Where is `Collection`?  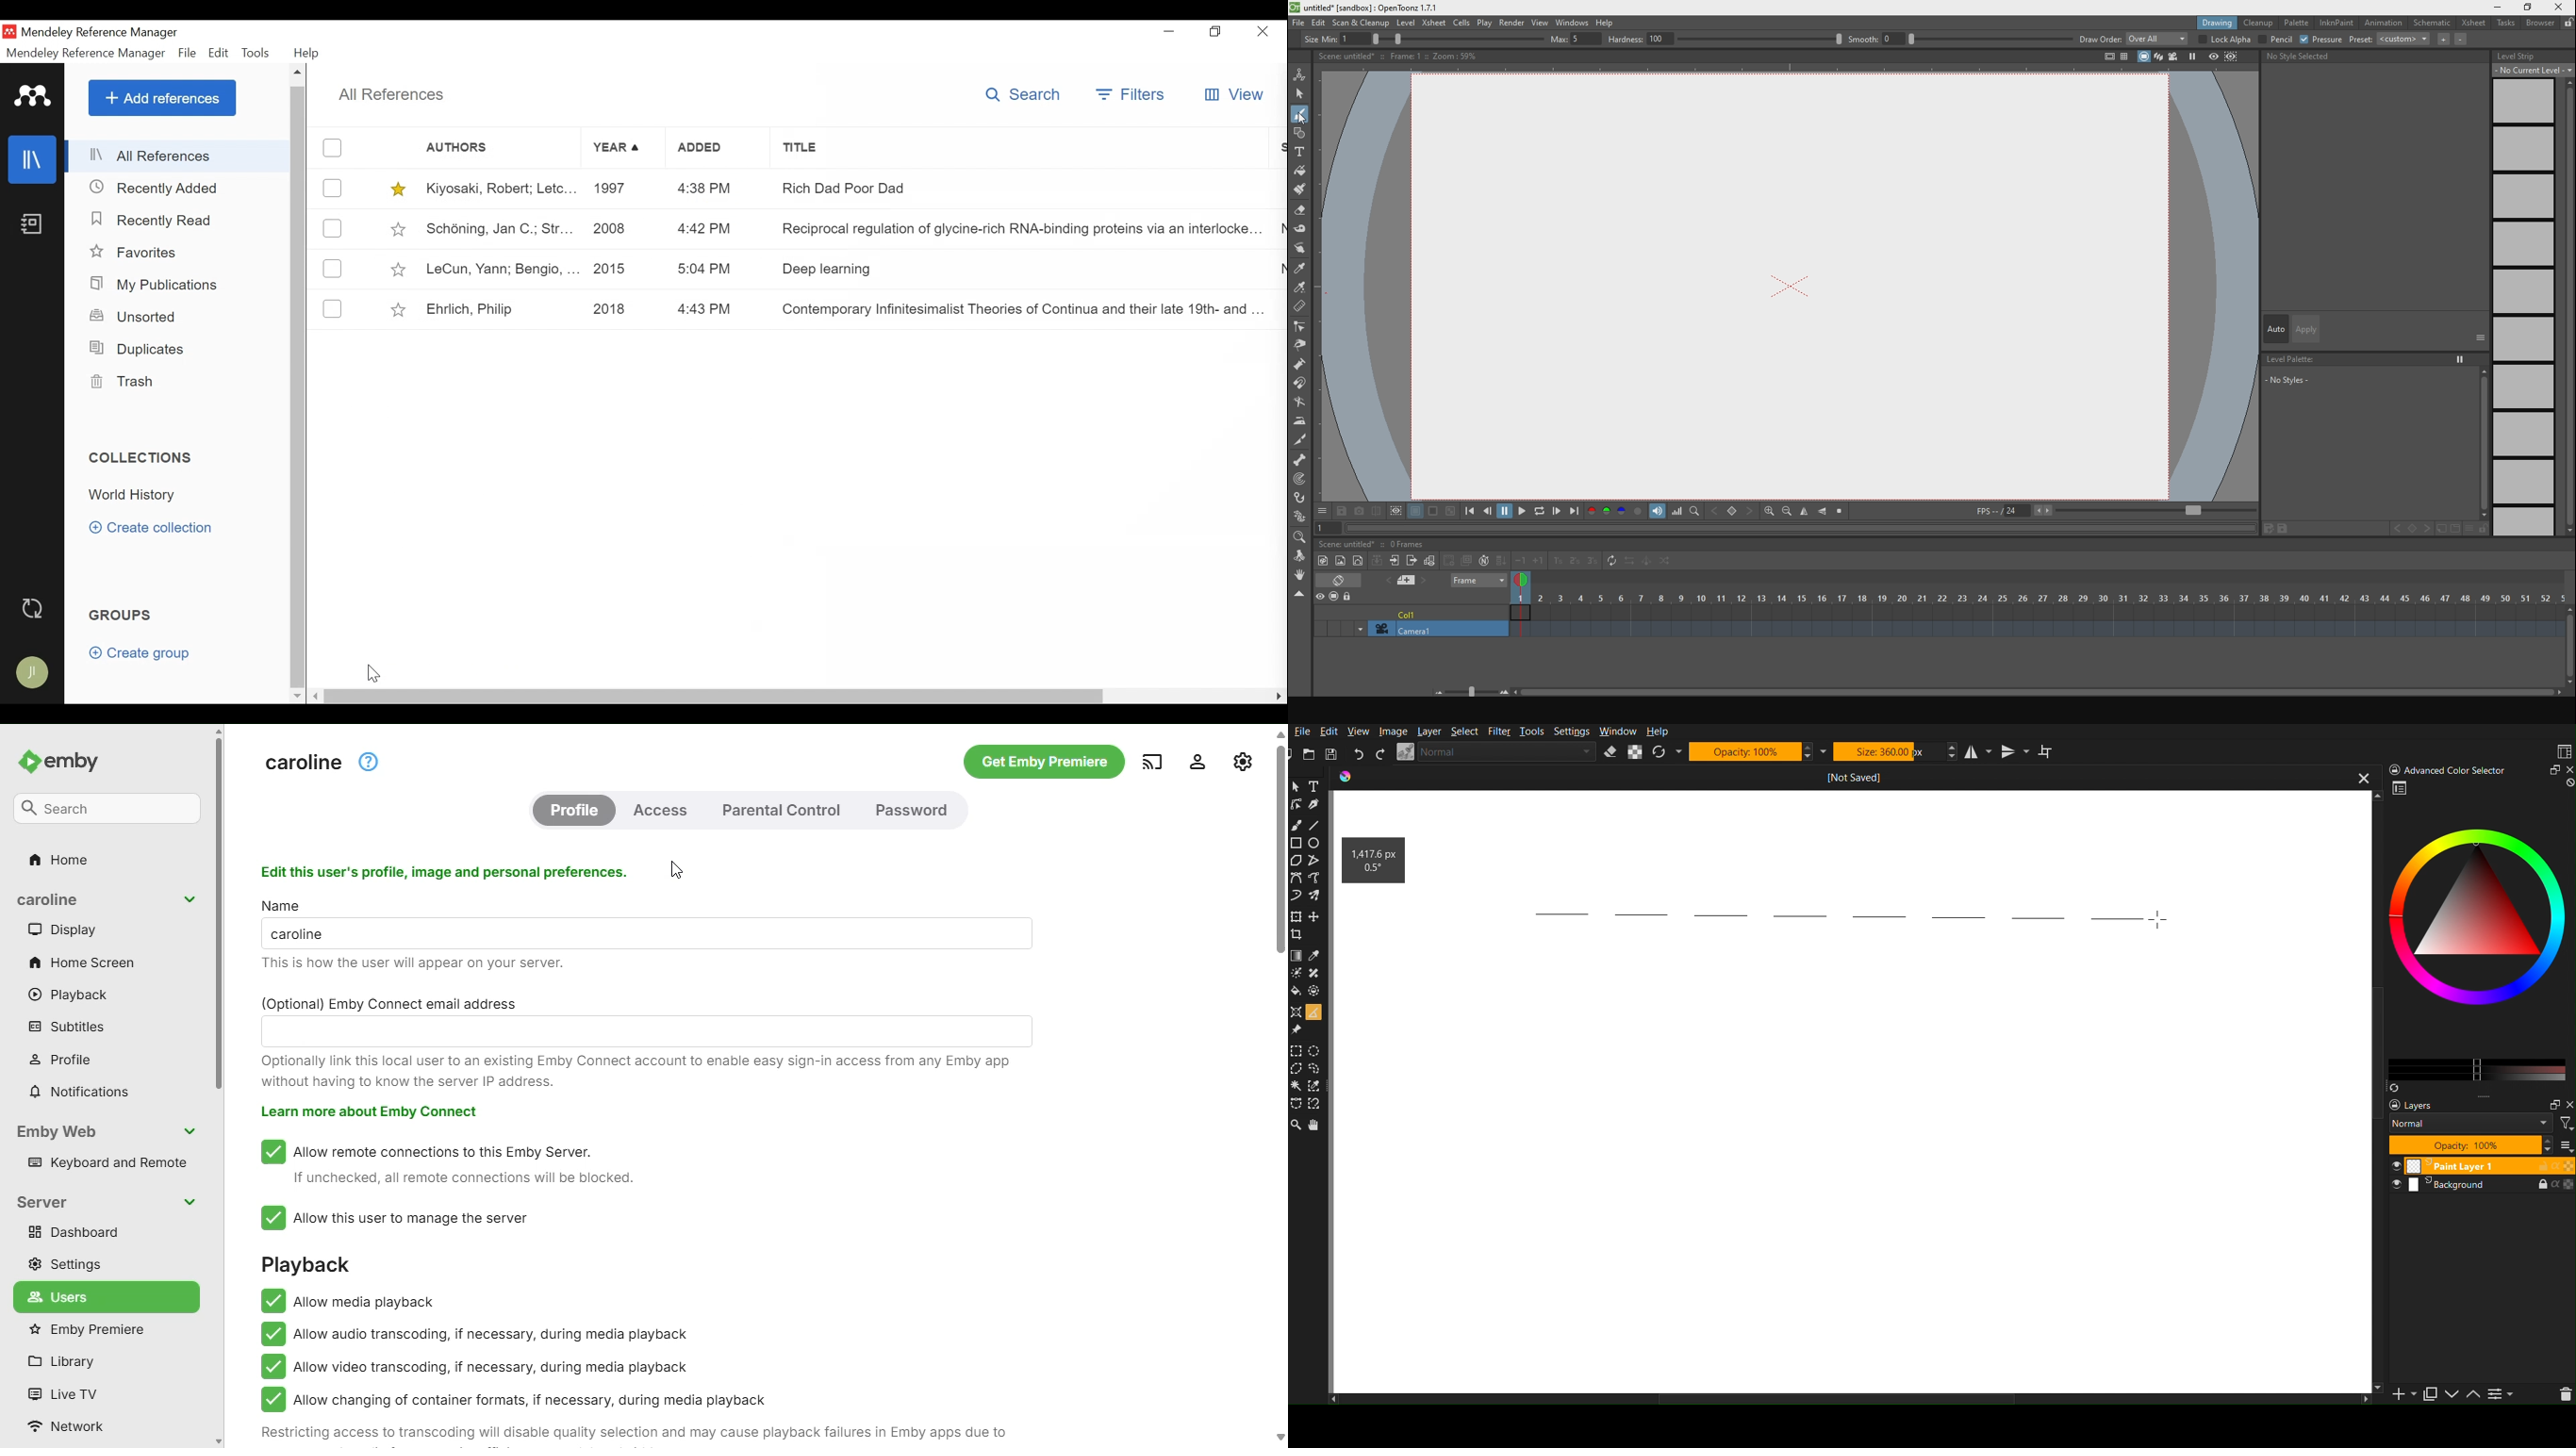
Collection is located at coordinates (184, 496).